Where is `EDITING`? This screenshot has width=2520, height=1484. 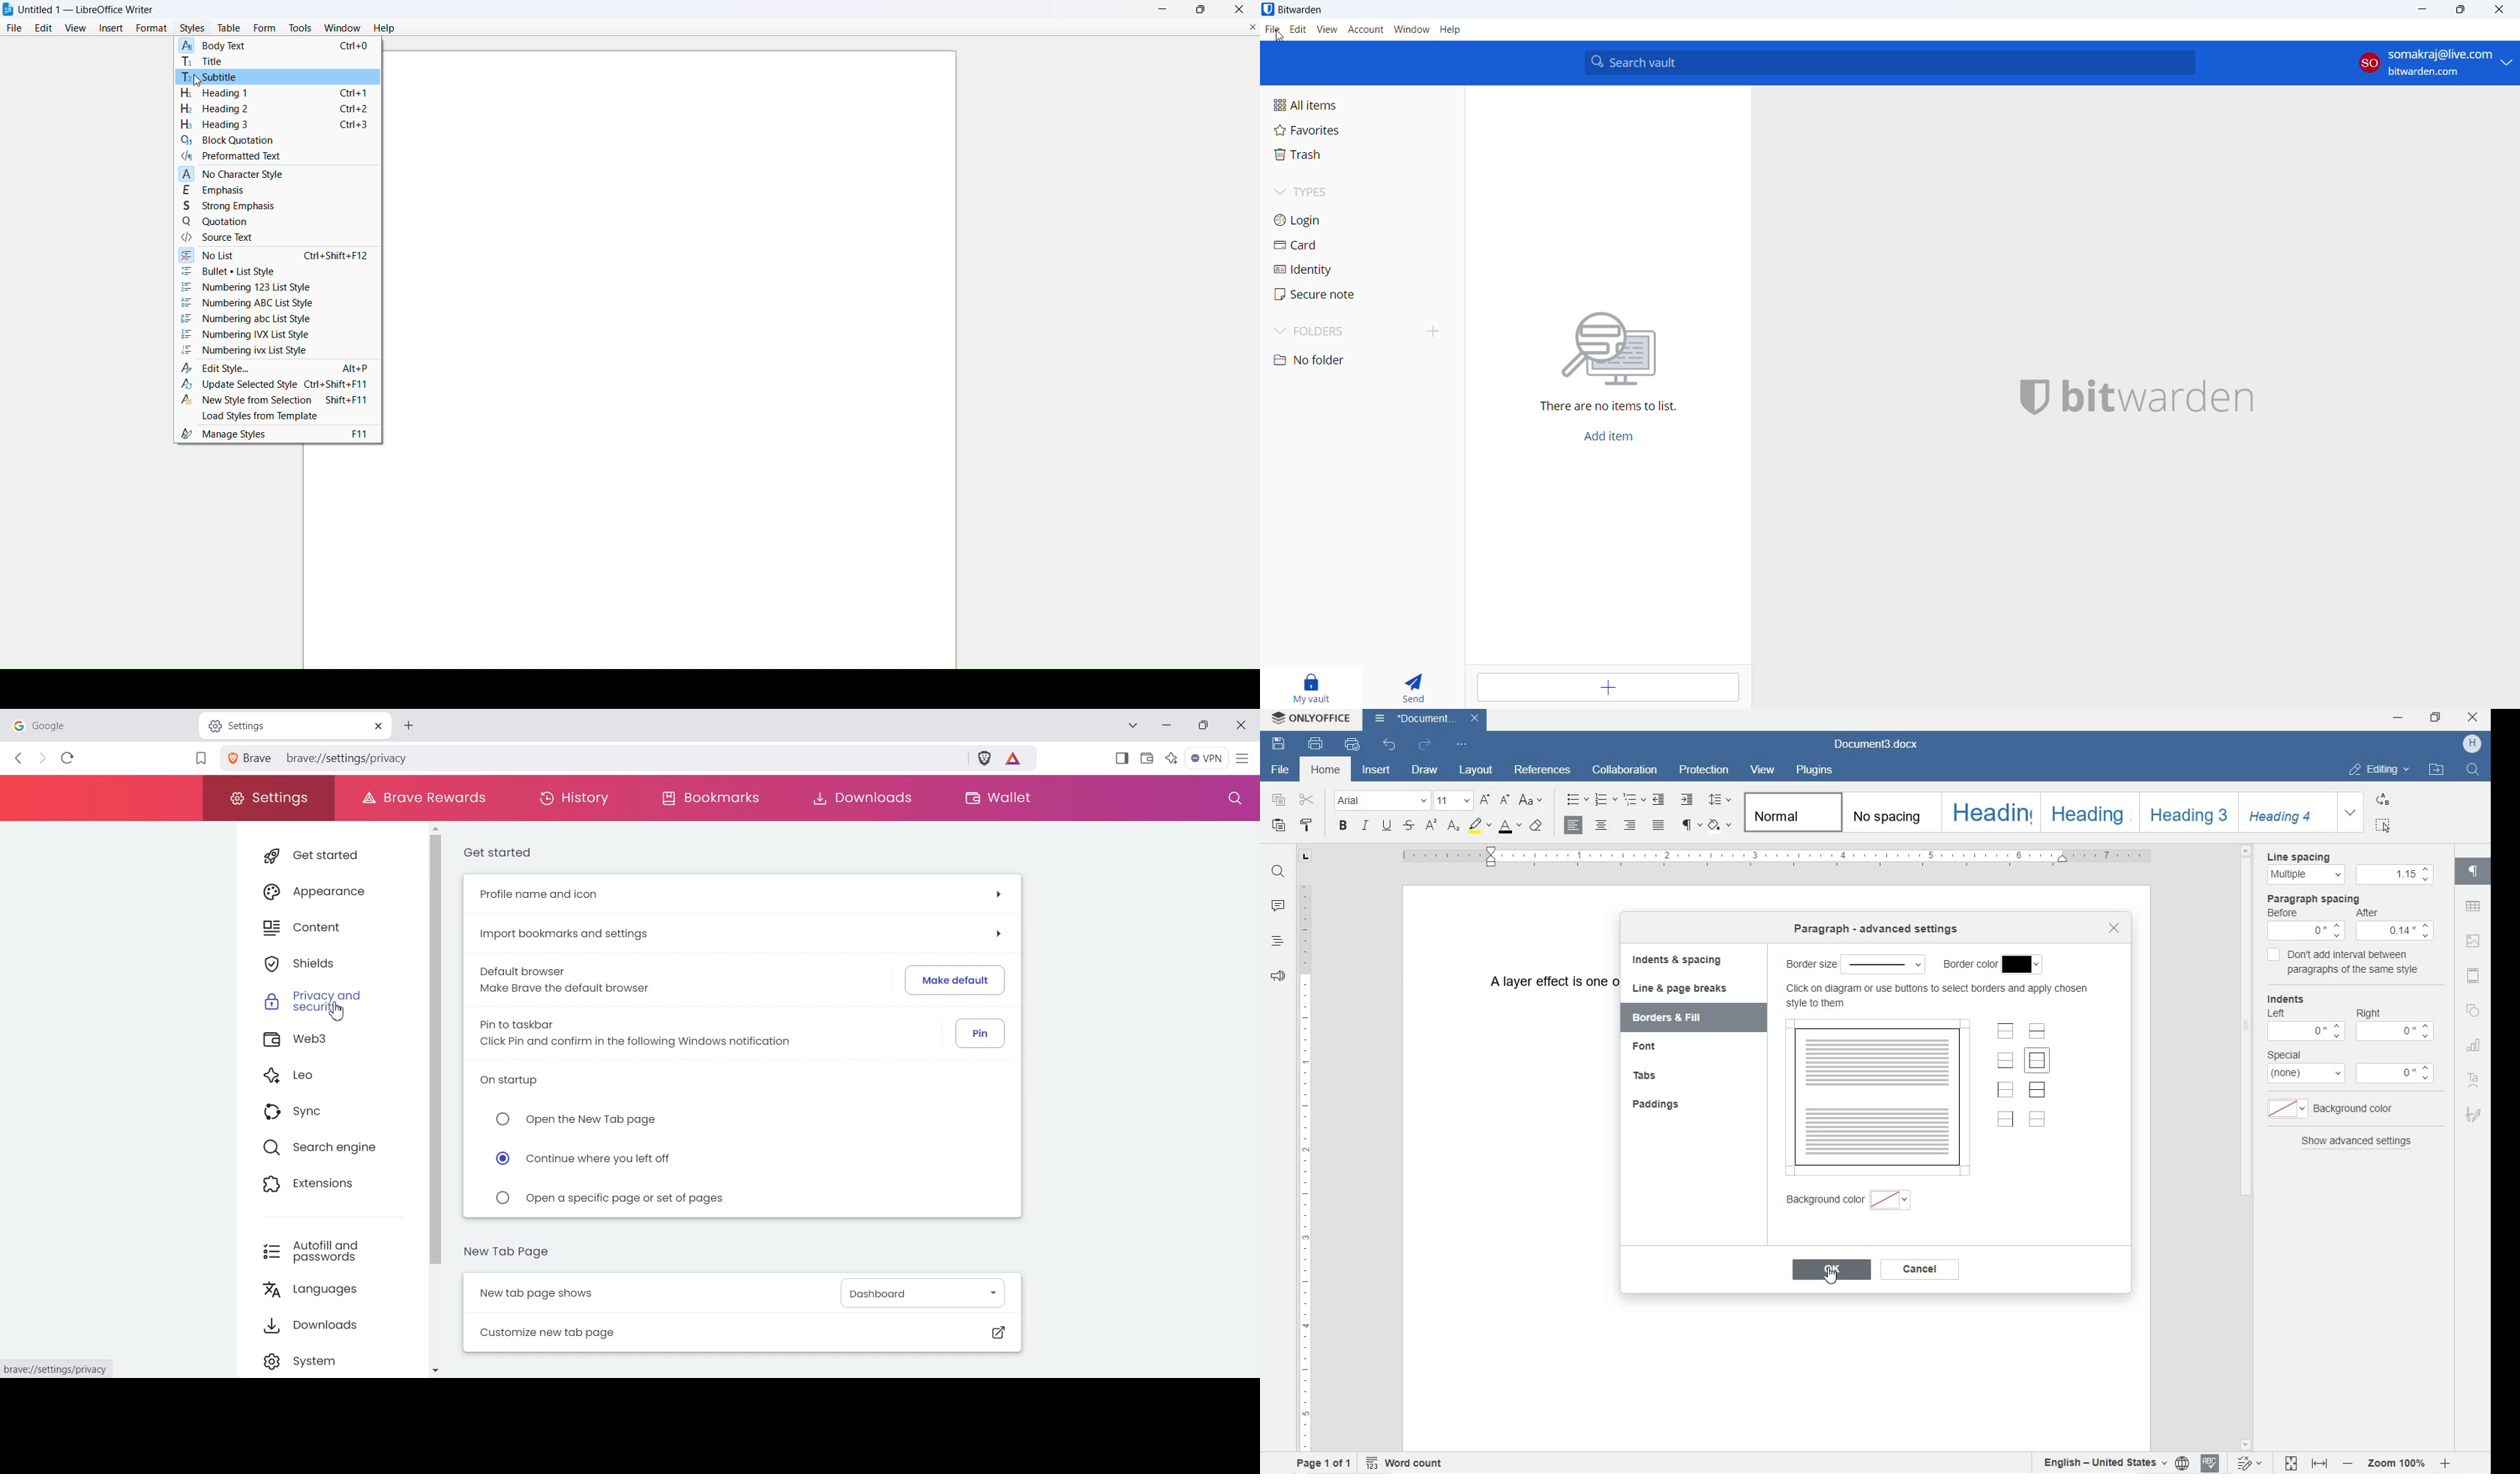 EDITING is located at coordinates (2380, 770).